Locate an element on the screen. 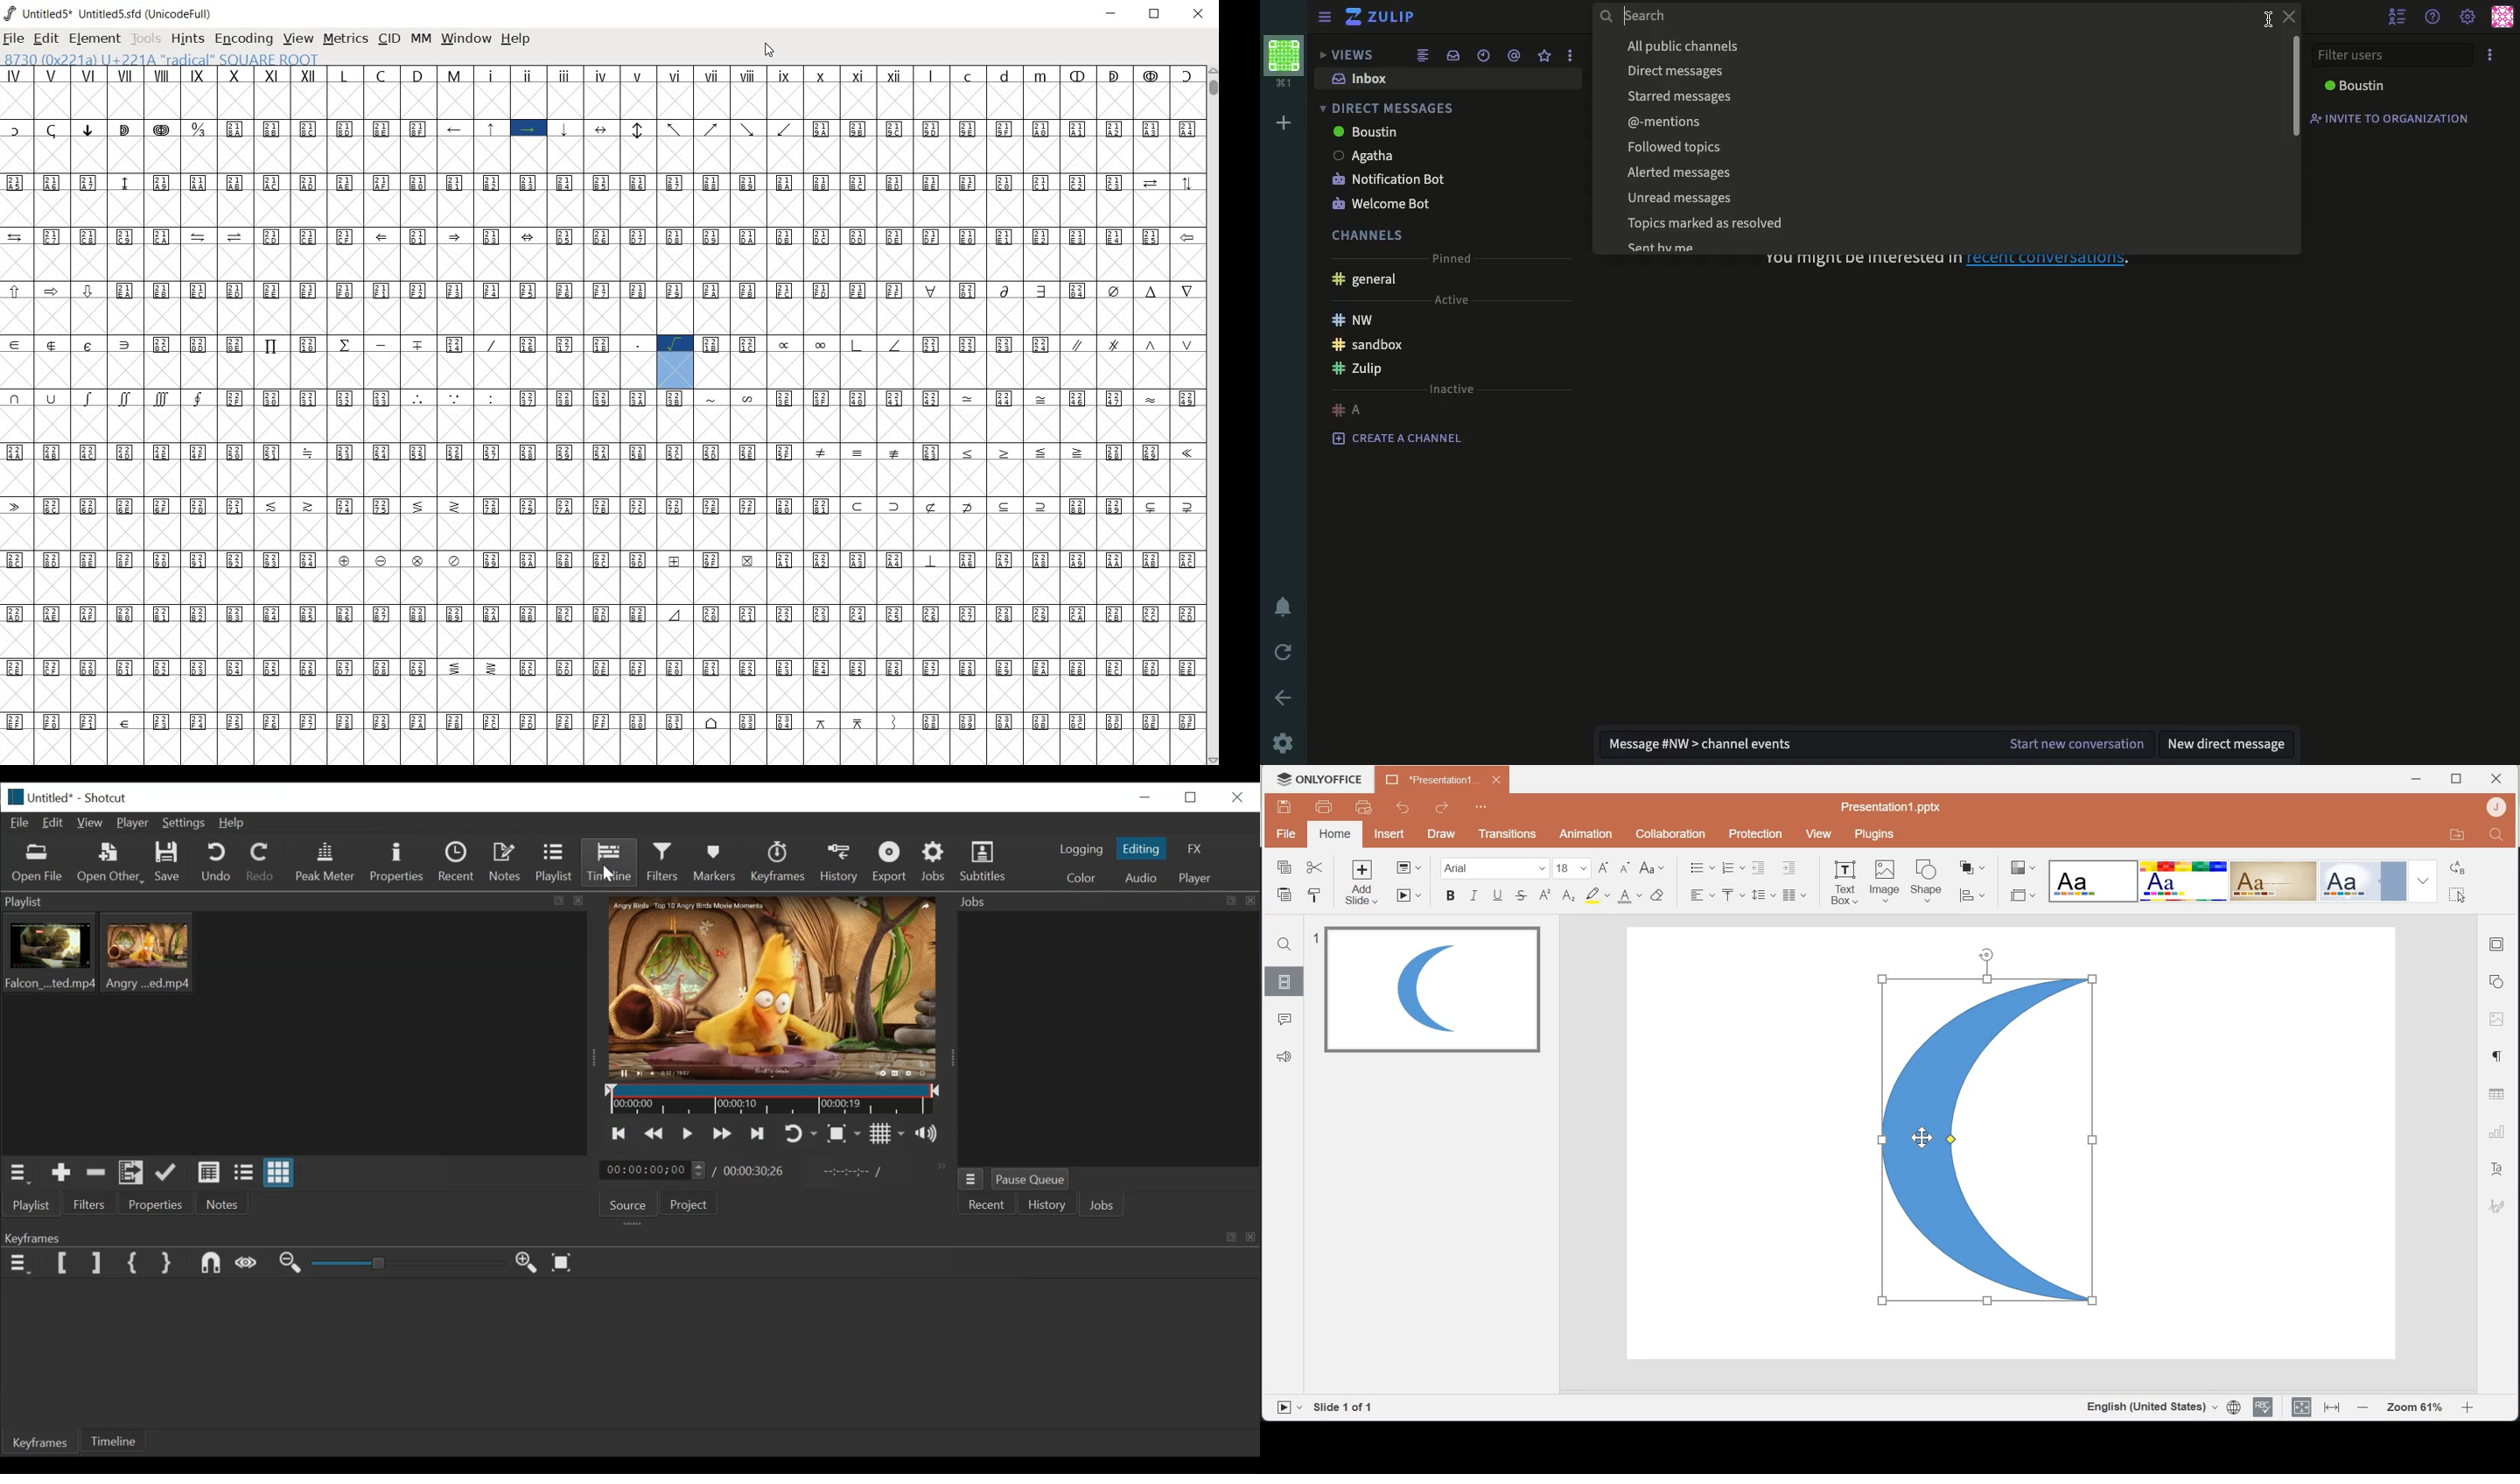 This screenshot has height=1484, width=2520. Set Second Simple Keyframe is located at coordinates (167, 1264).